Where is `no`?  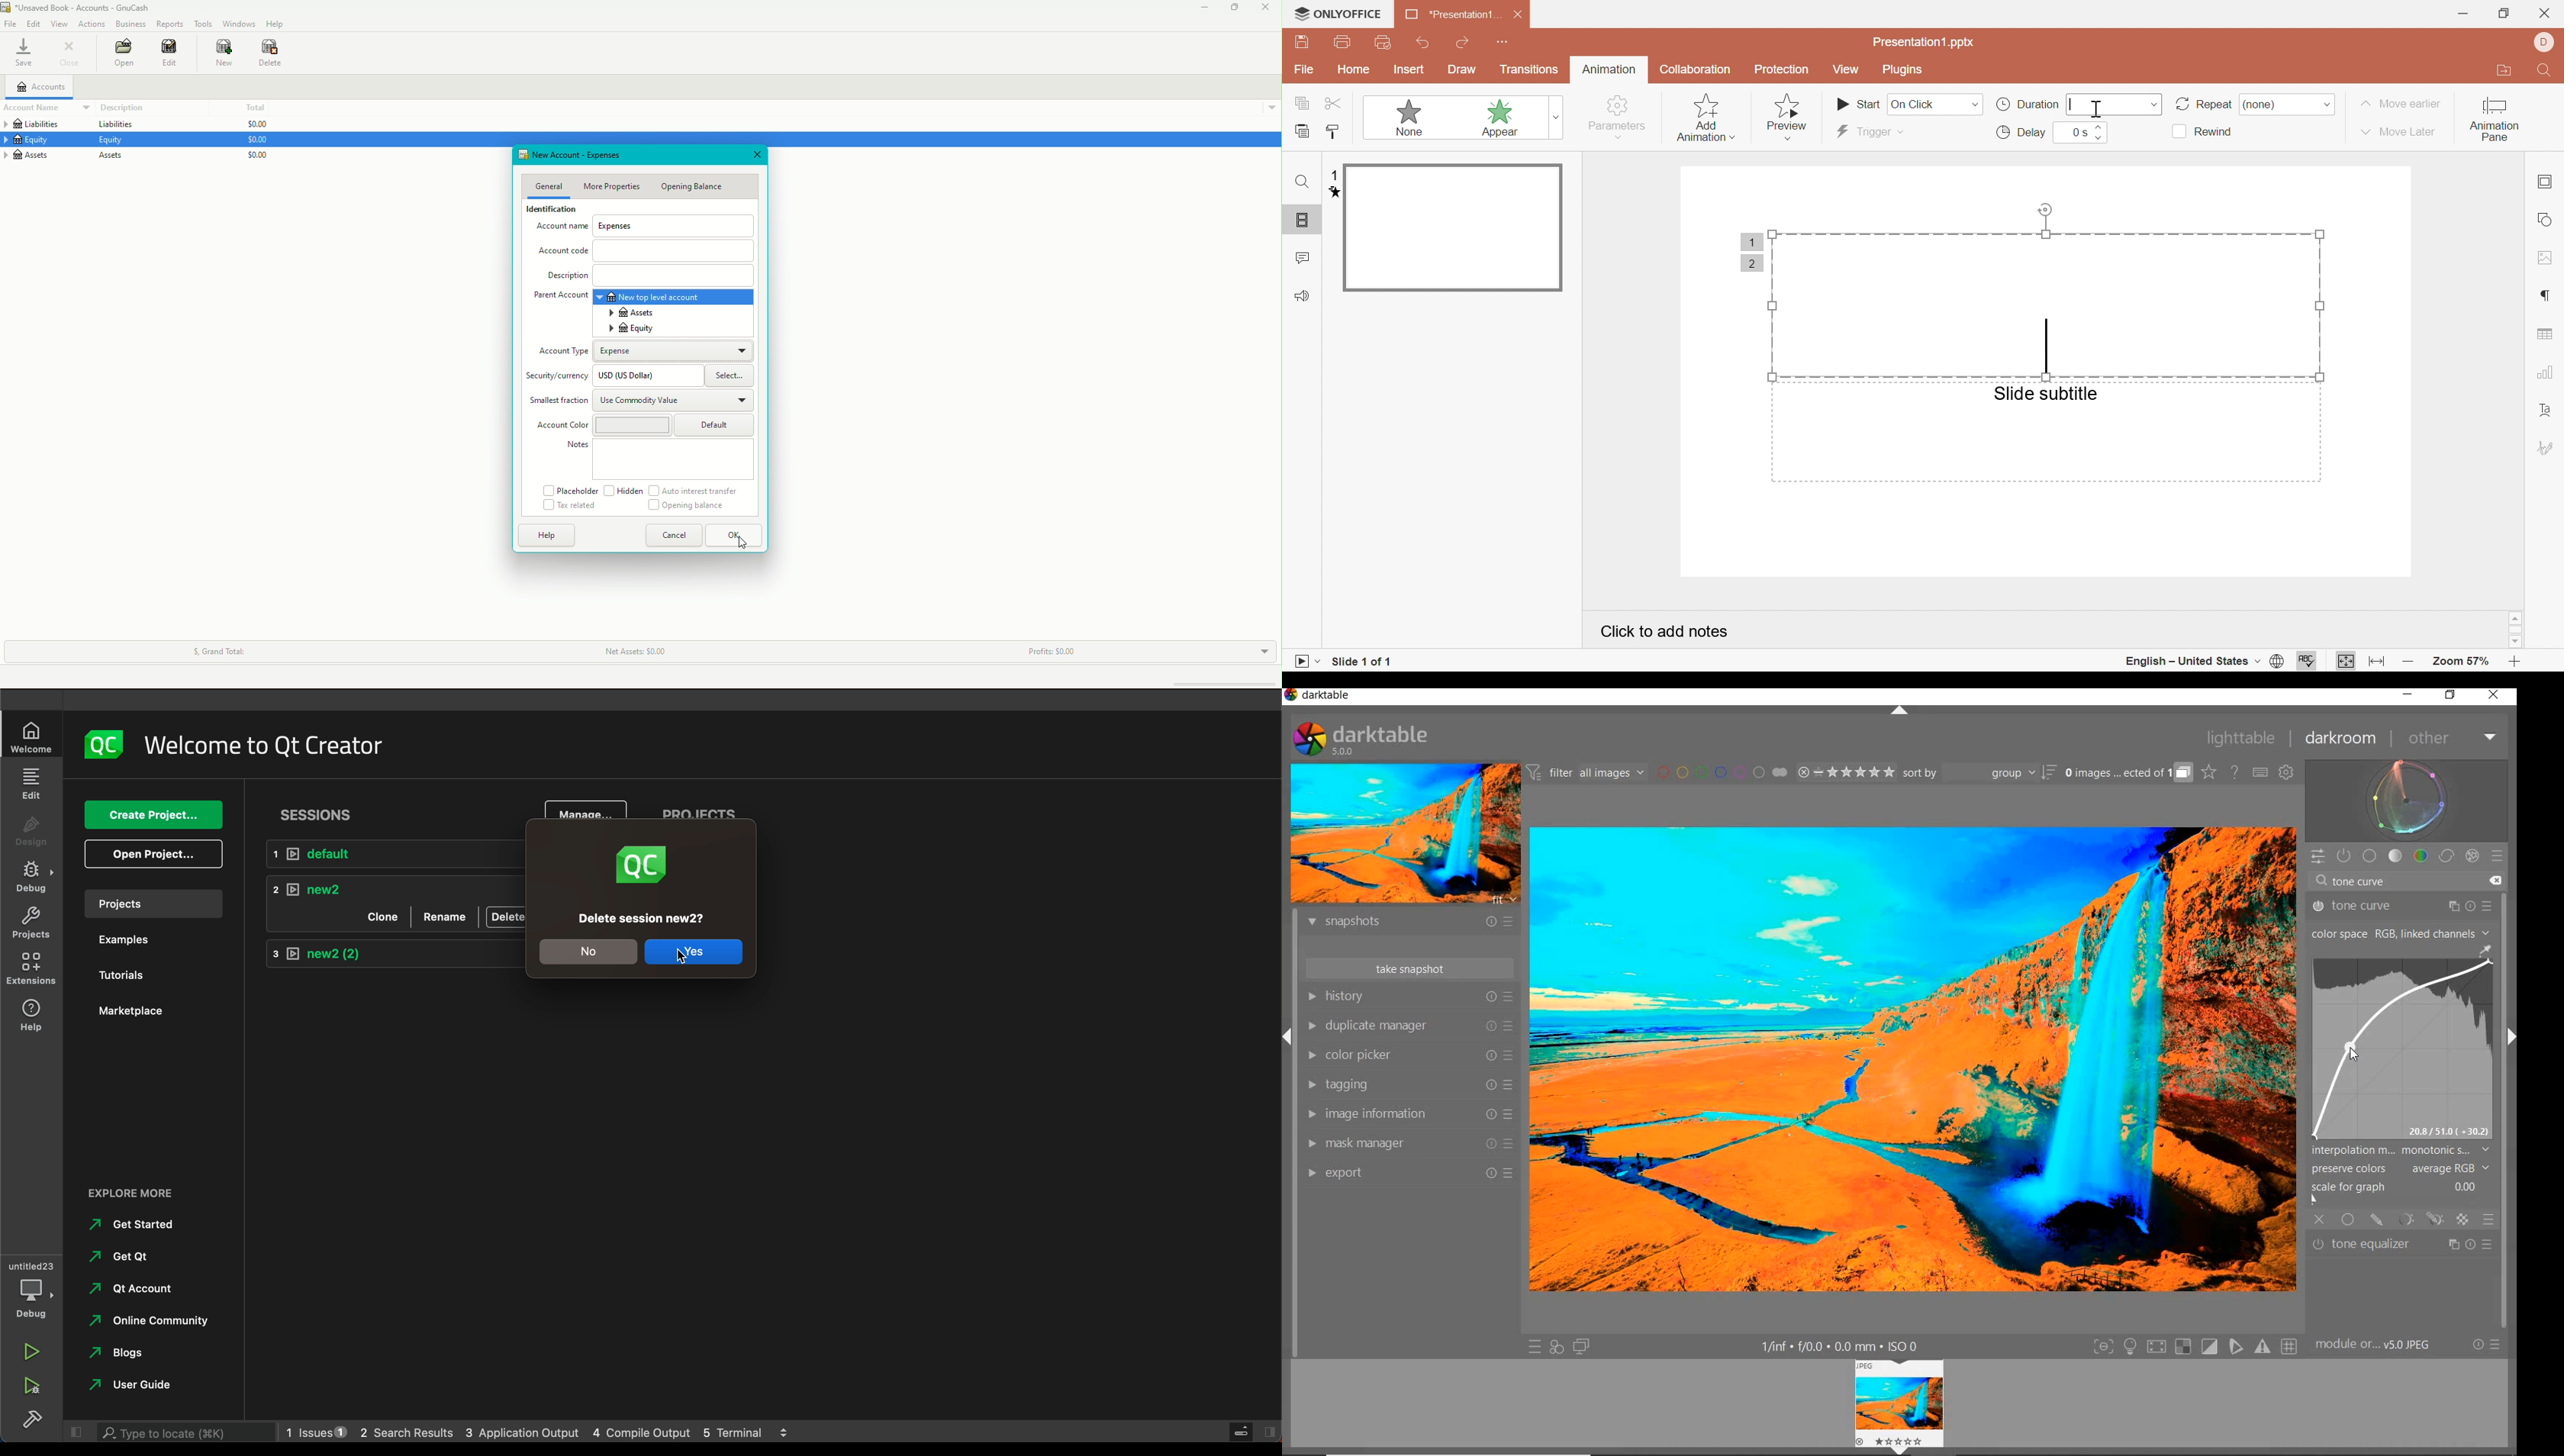 no is located at coordinates (592, 952).